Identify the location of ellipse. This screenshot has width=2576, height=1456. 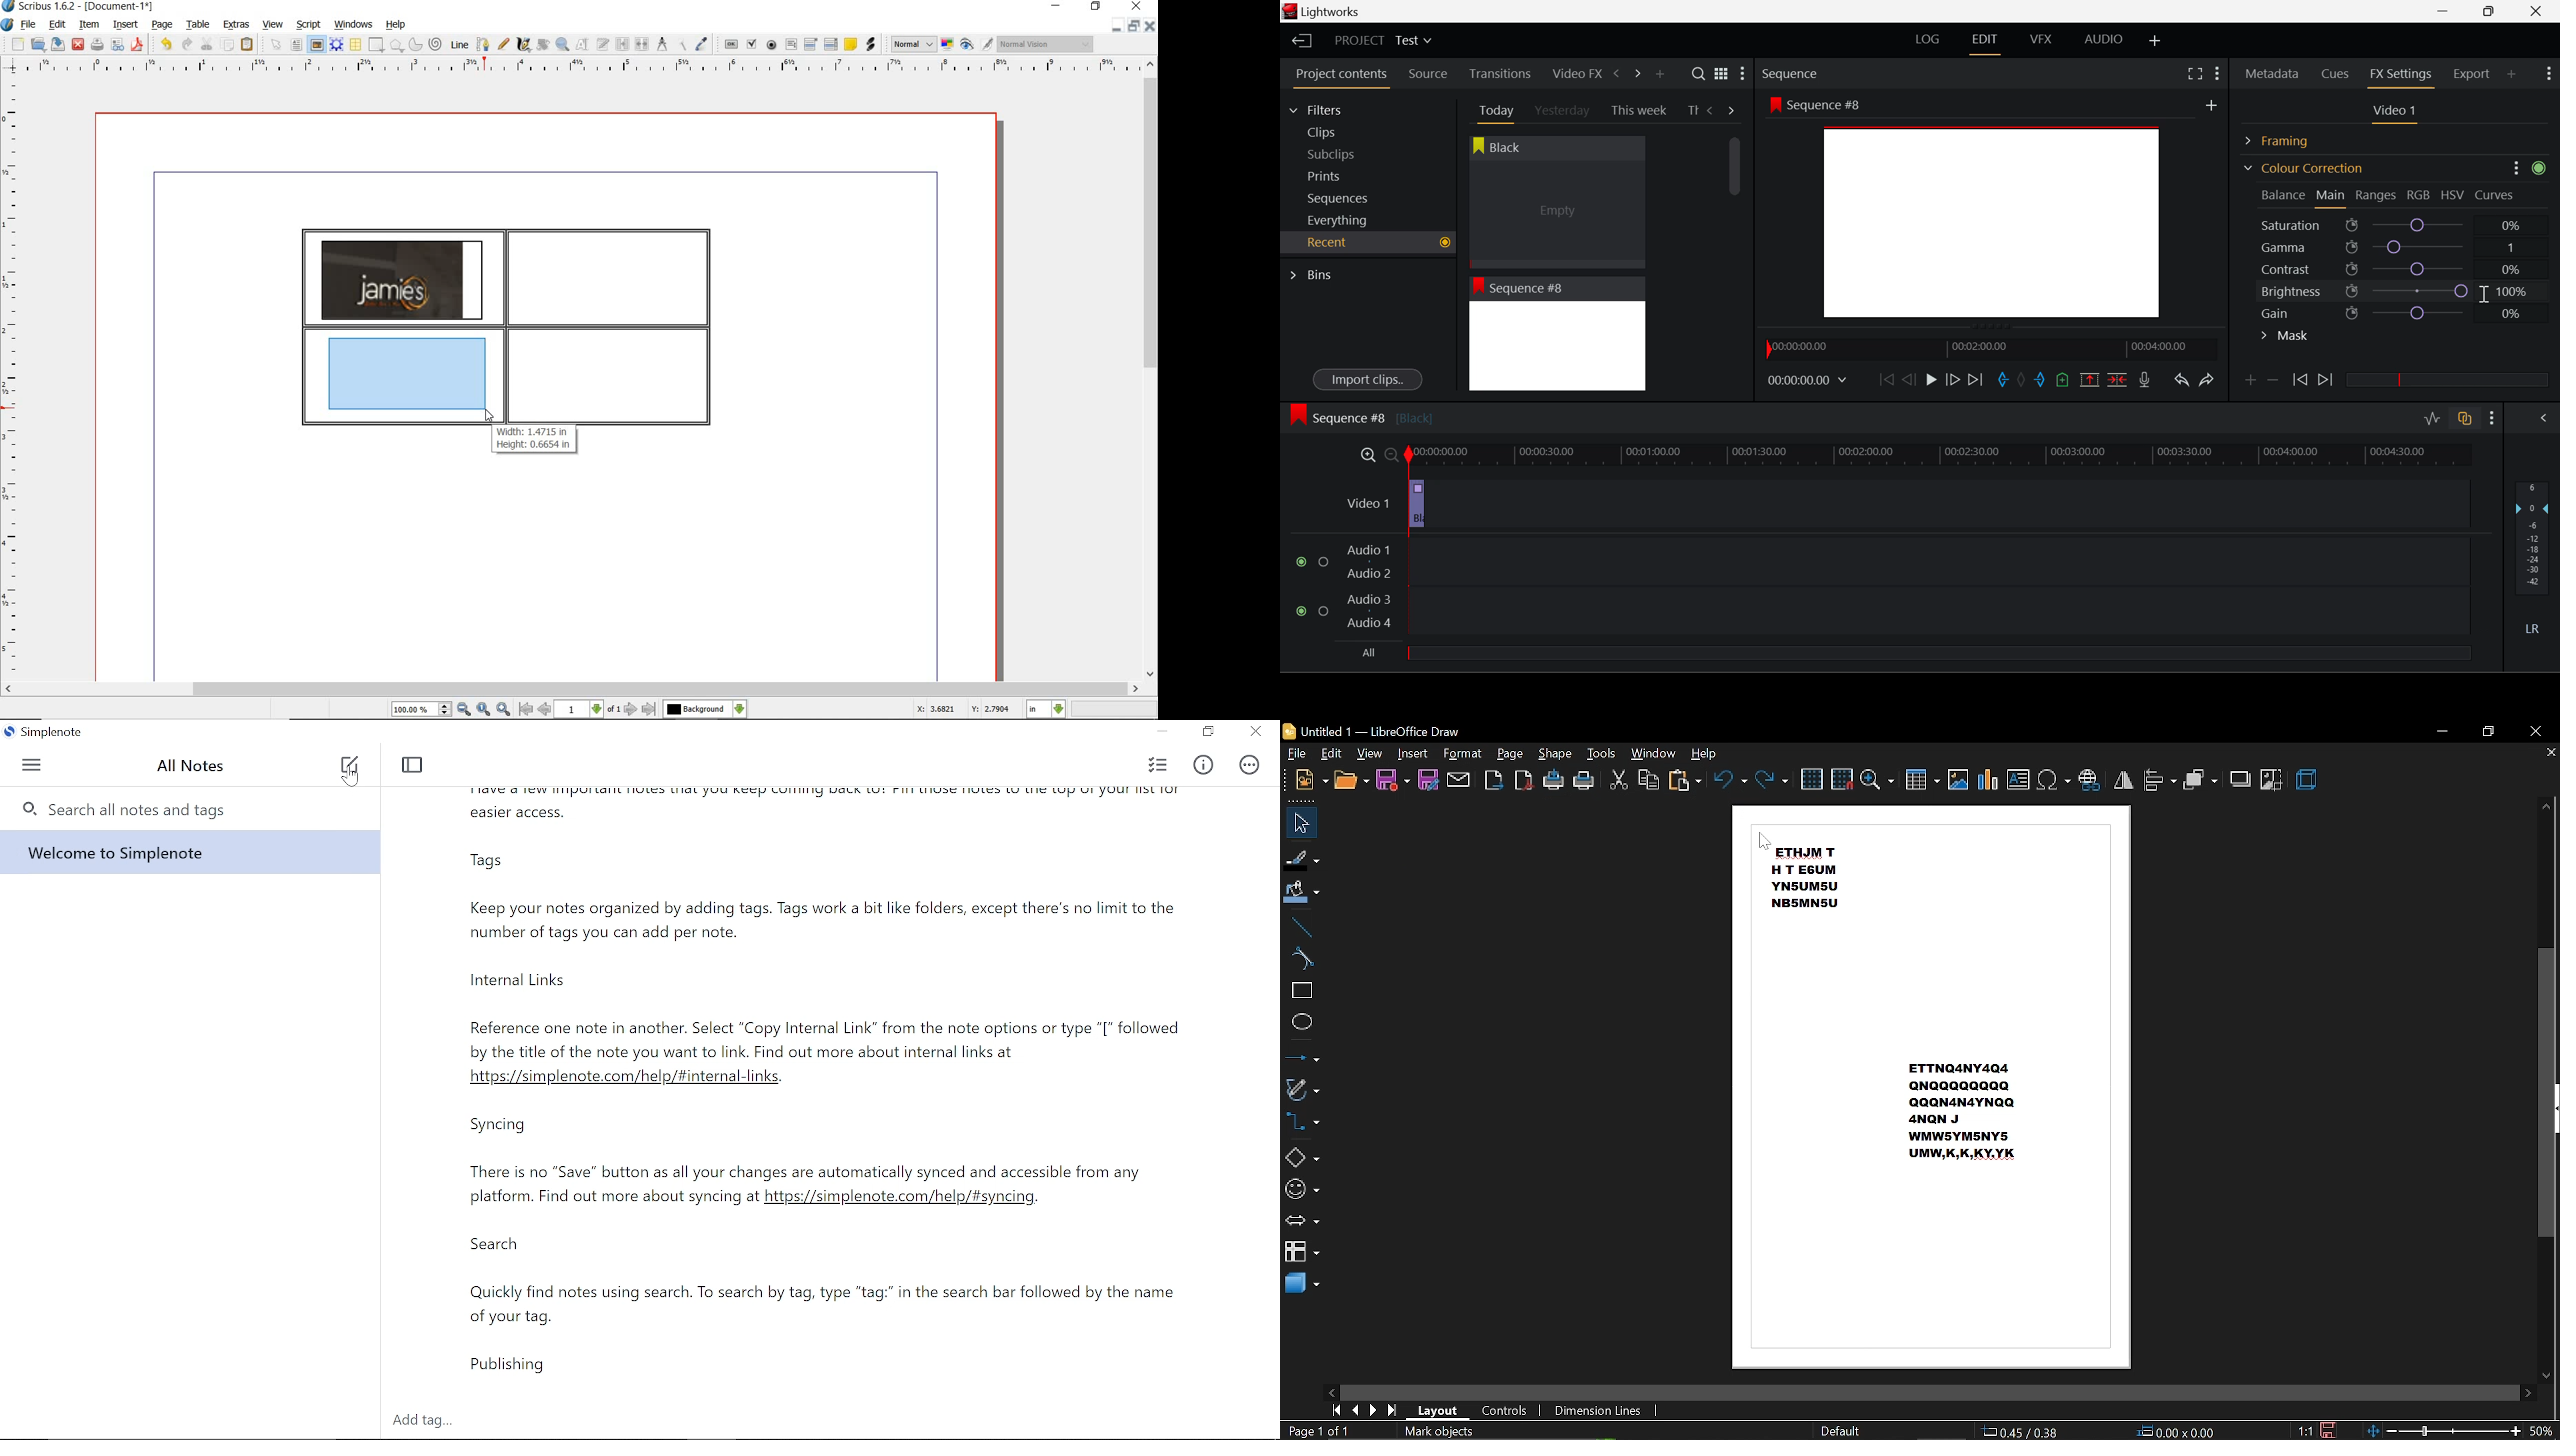
(1301, 1022).